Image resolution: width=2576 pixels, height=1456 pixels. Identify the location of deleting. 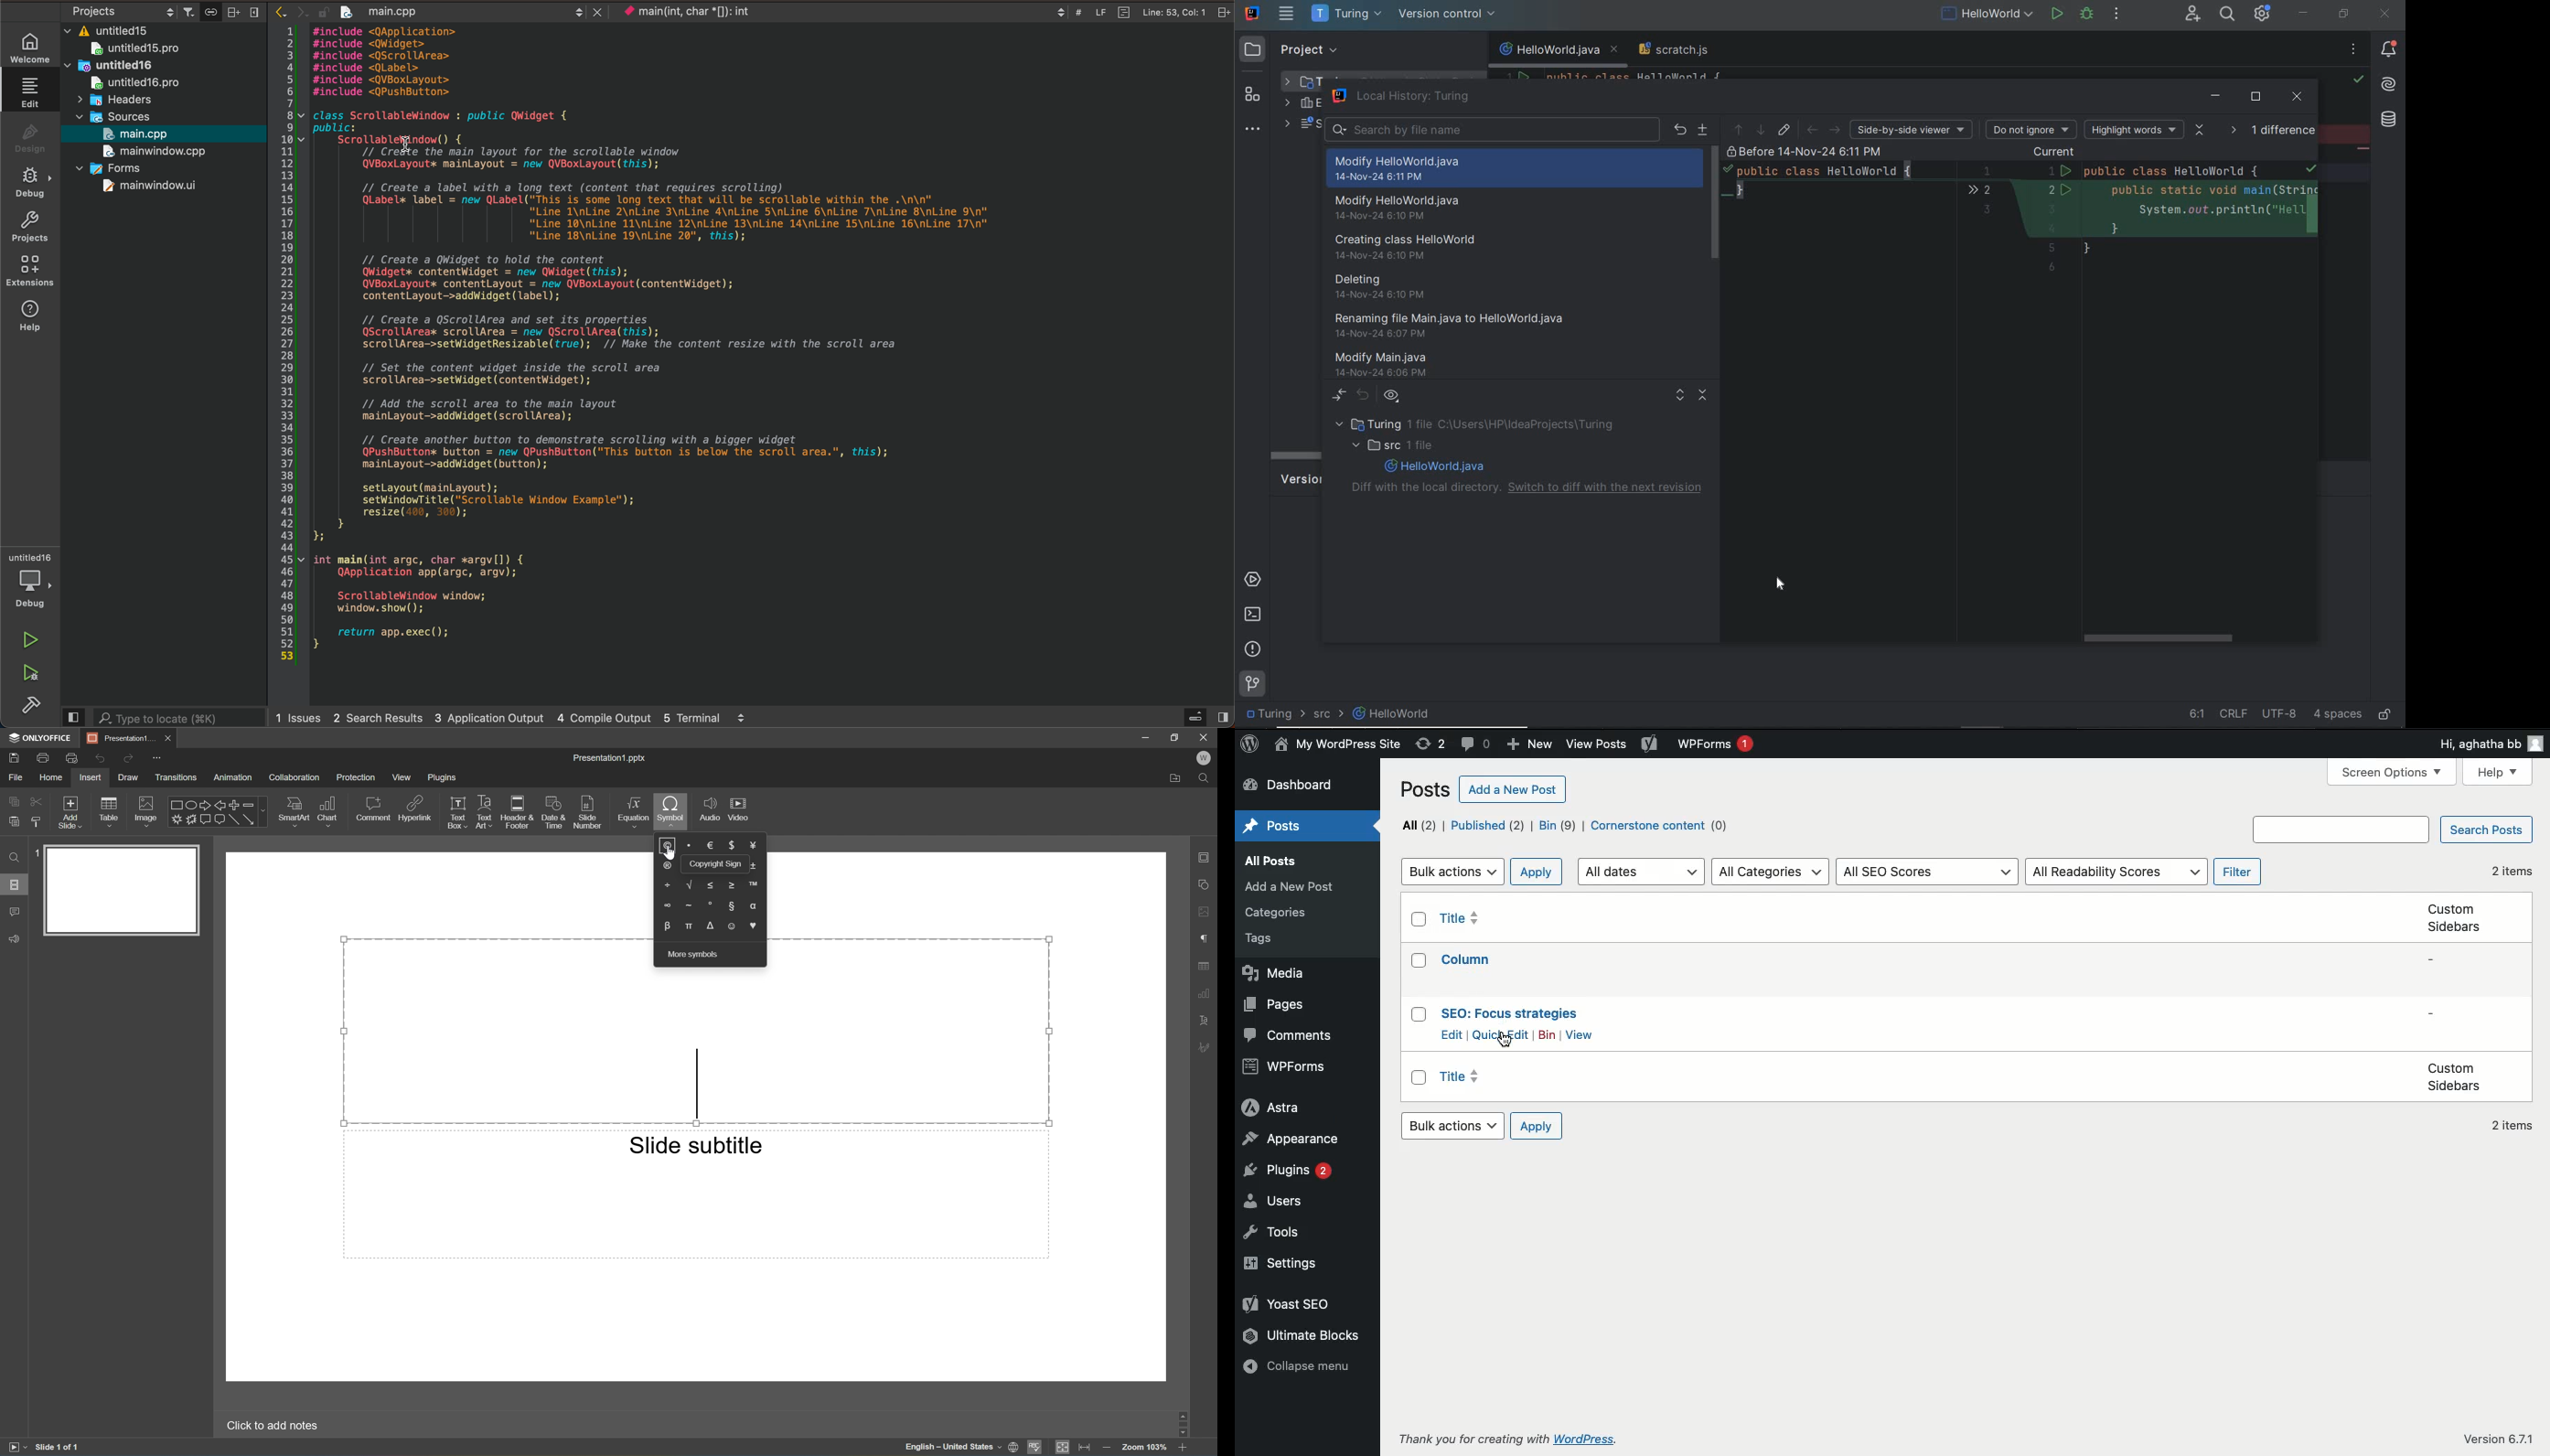
(1386, 287).